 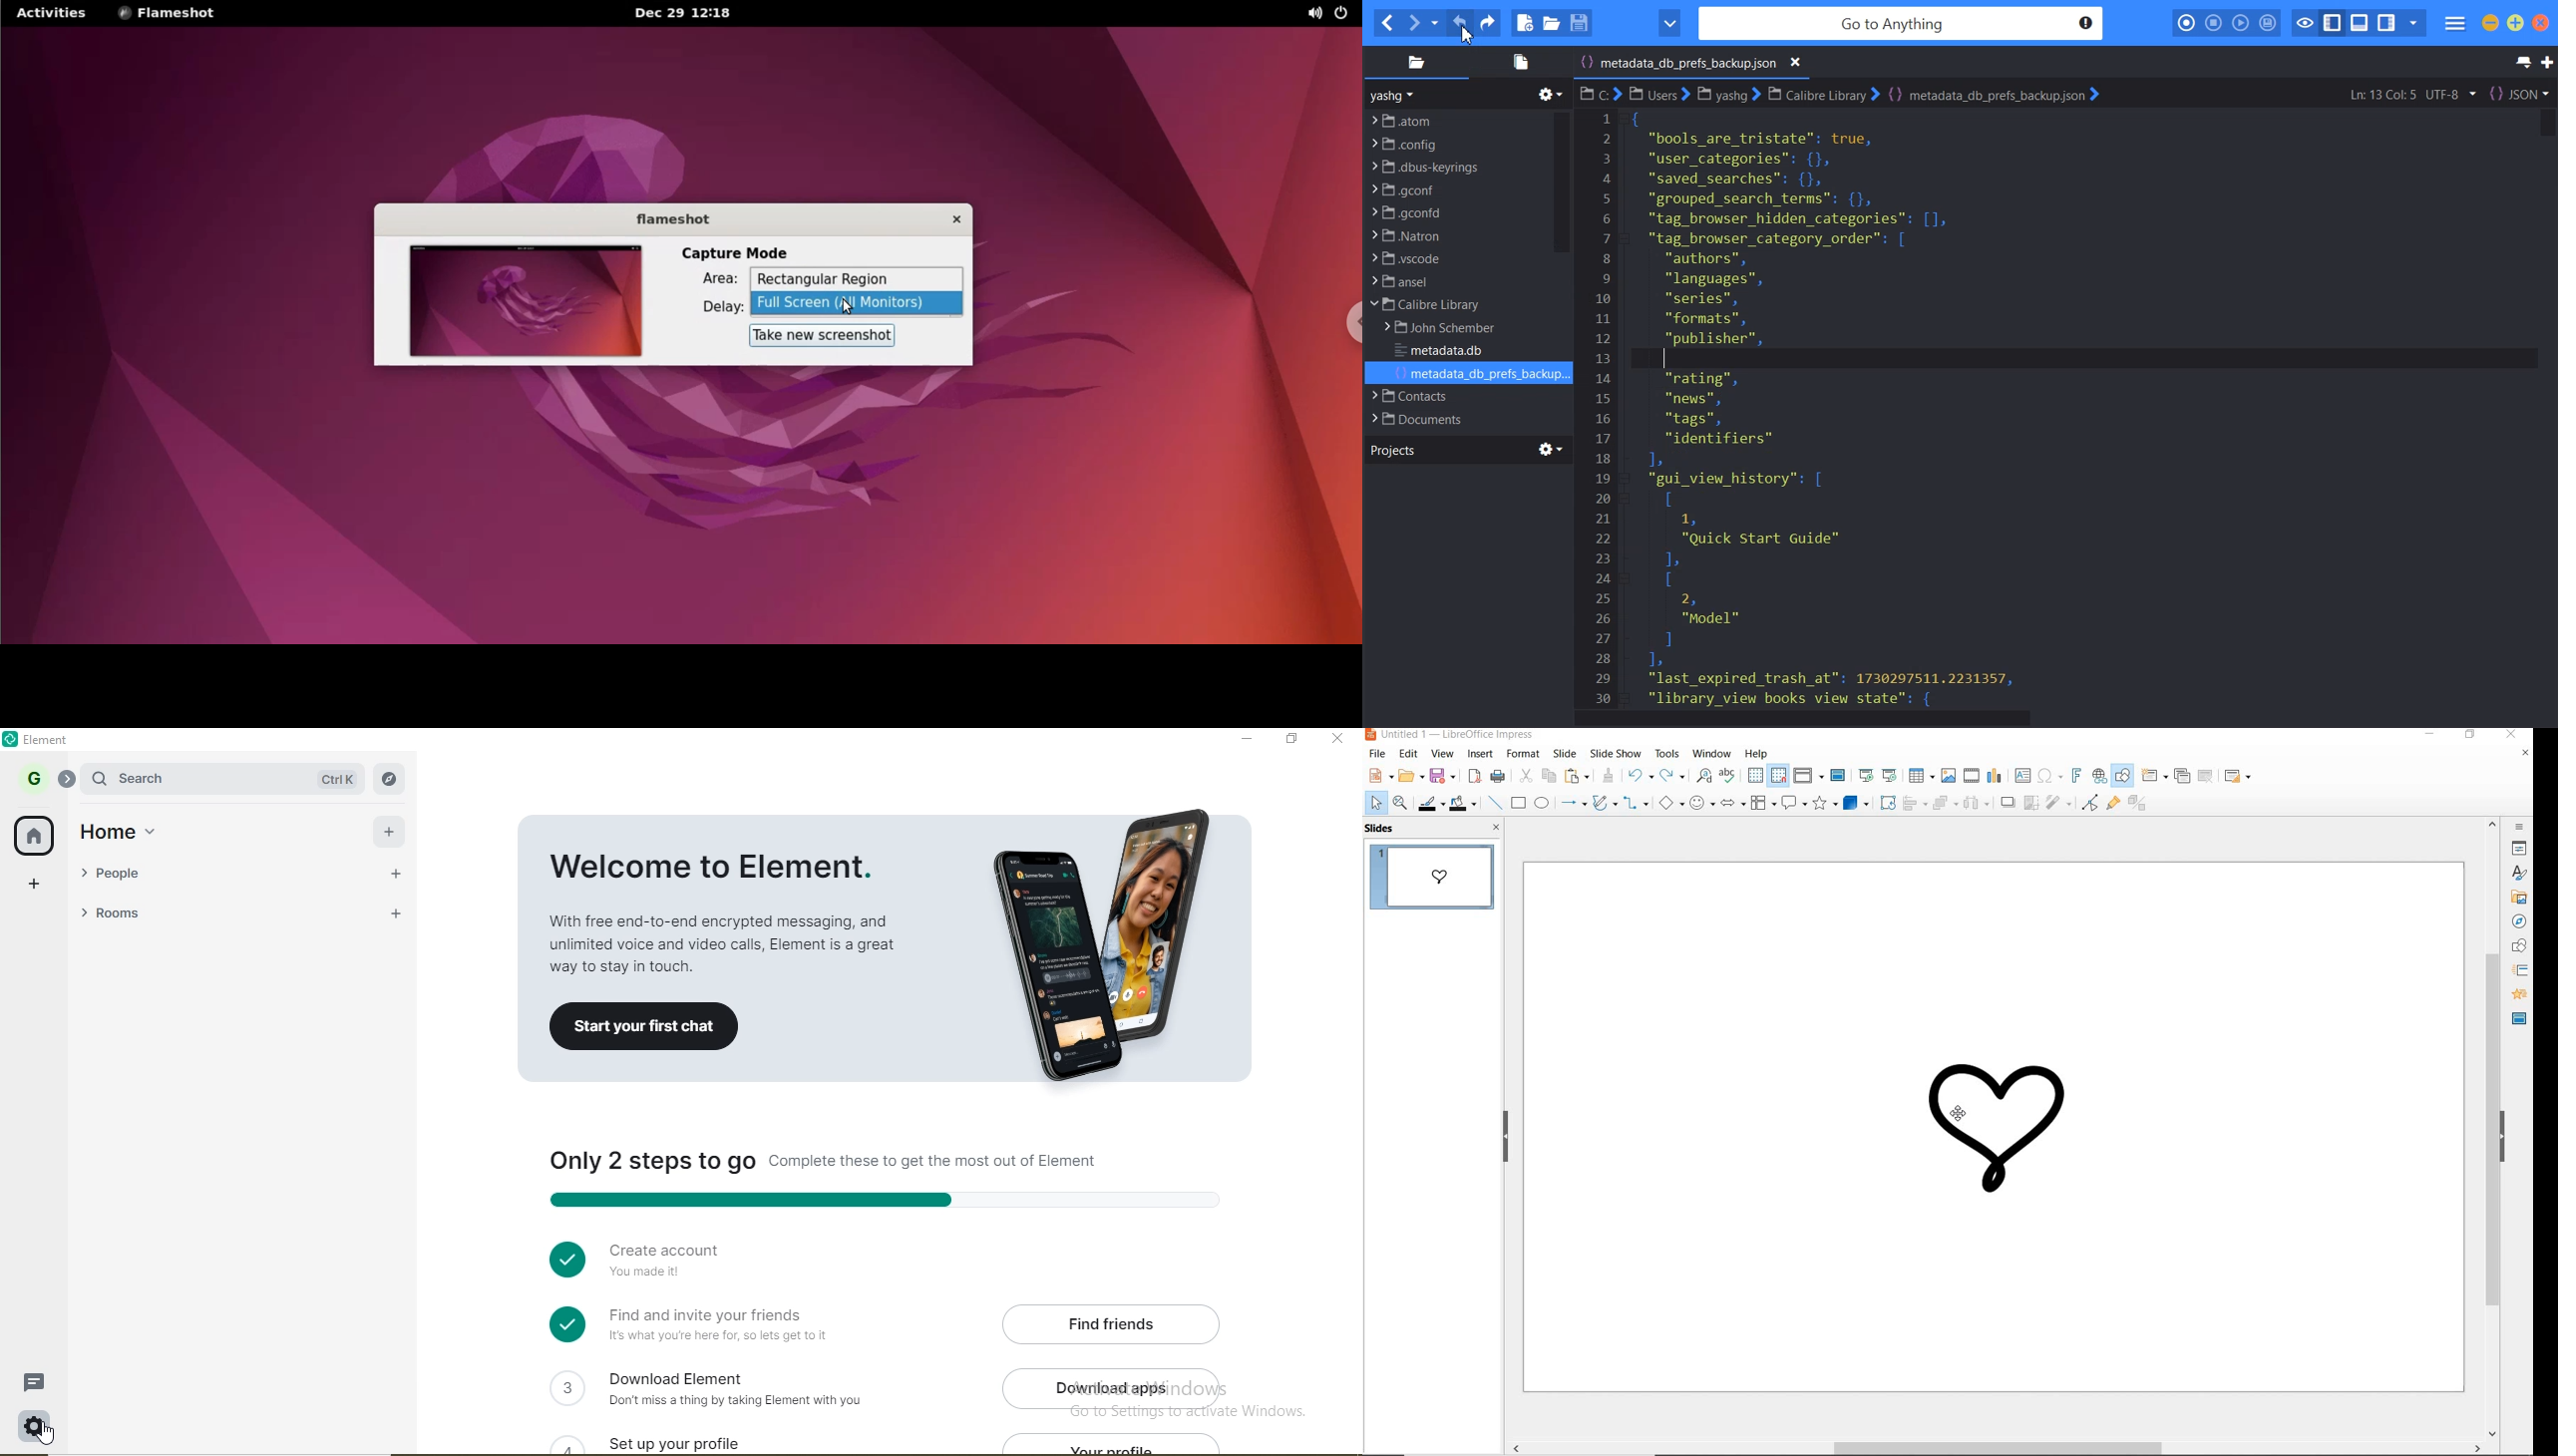 What do you see at coordinates (2022, 776) in the screenshot?
I see `insert text box` at bounding box center [2022, 776].